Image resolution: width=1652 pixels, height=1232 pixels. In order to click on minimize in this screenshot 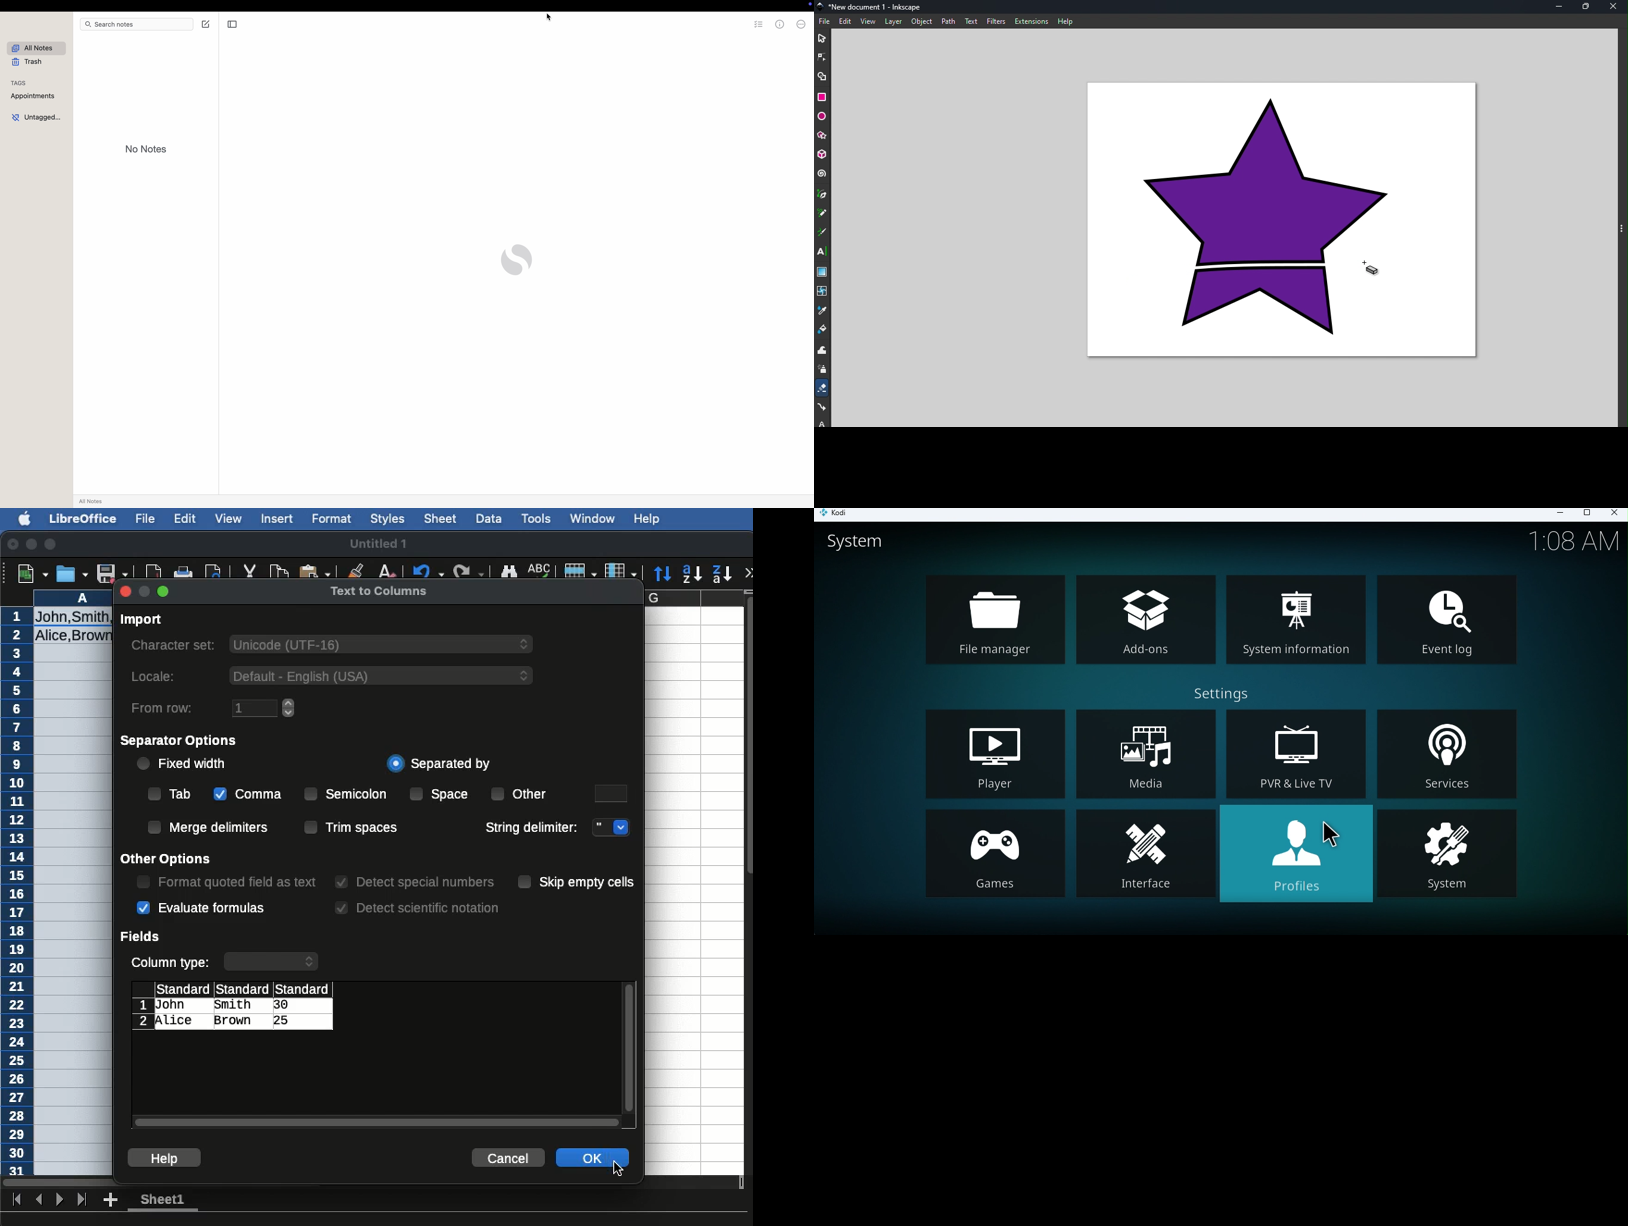, I will do `click(143, 591)`.